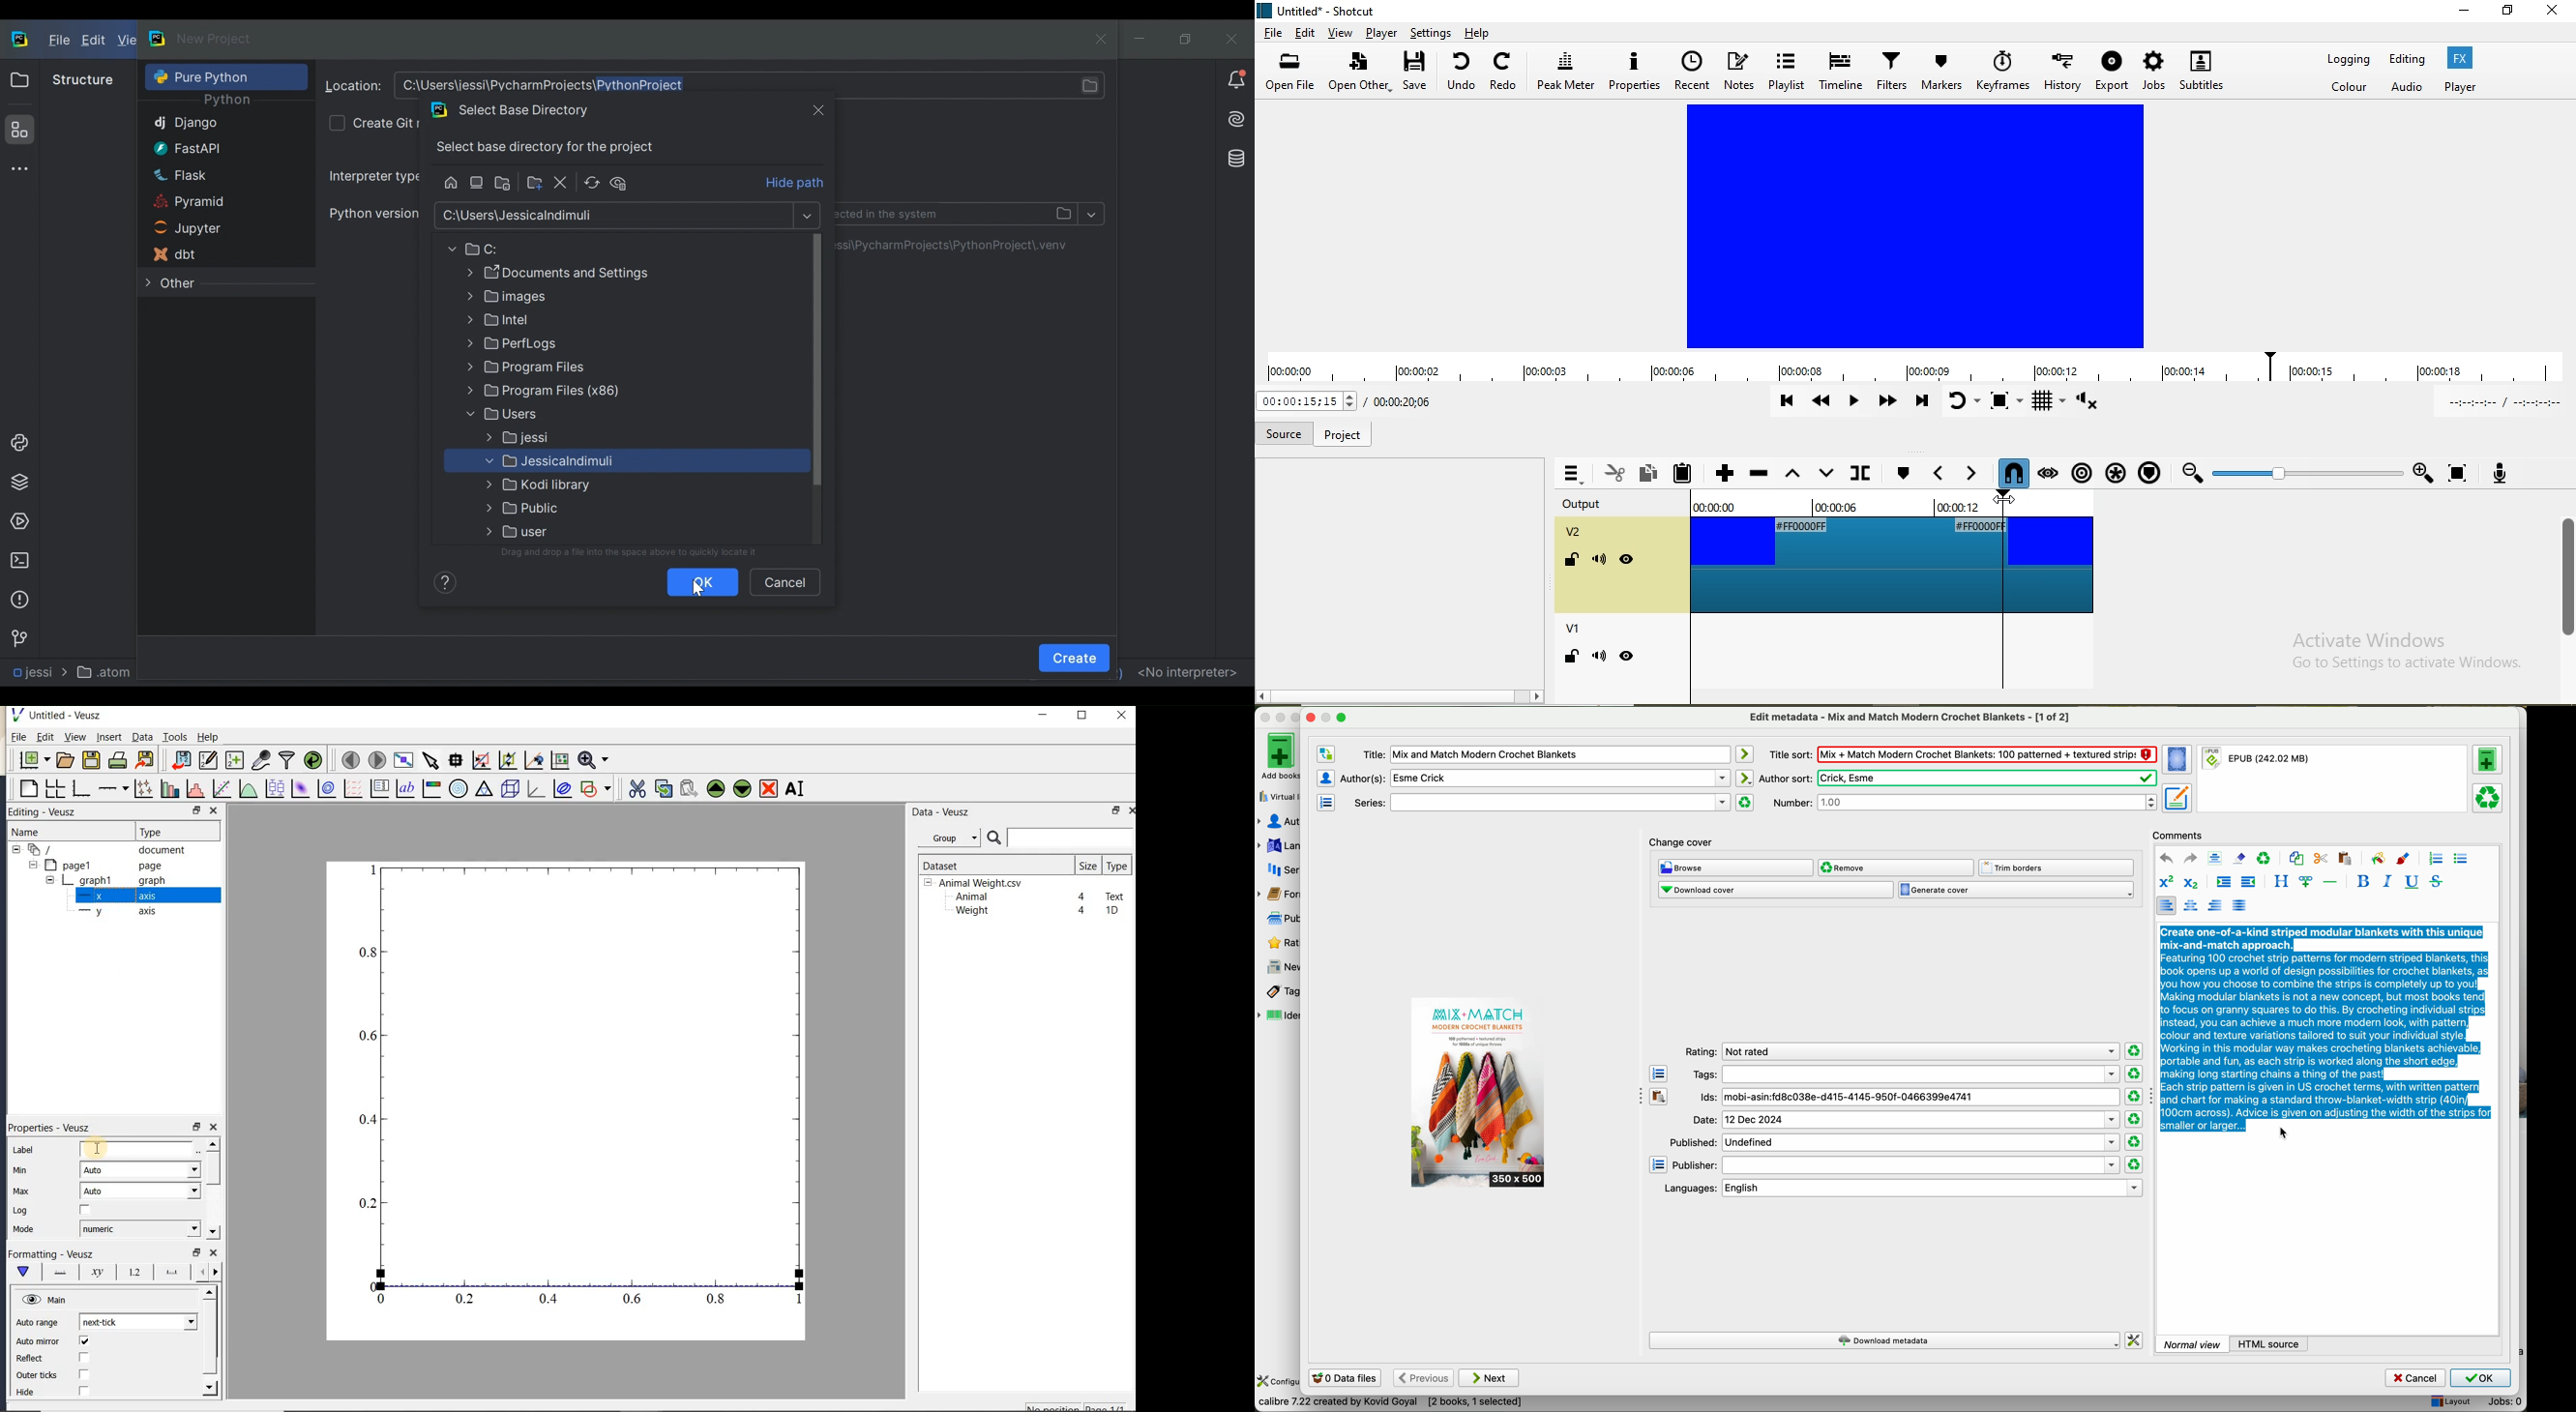 The image size is (2576, 1428). What do you see at coordinates (49, 812) in the screenshot?
I see `Editing - Veusz` at bounding box center [49, 812].